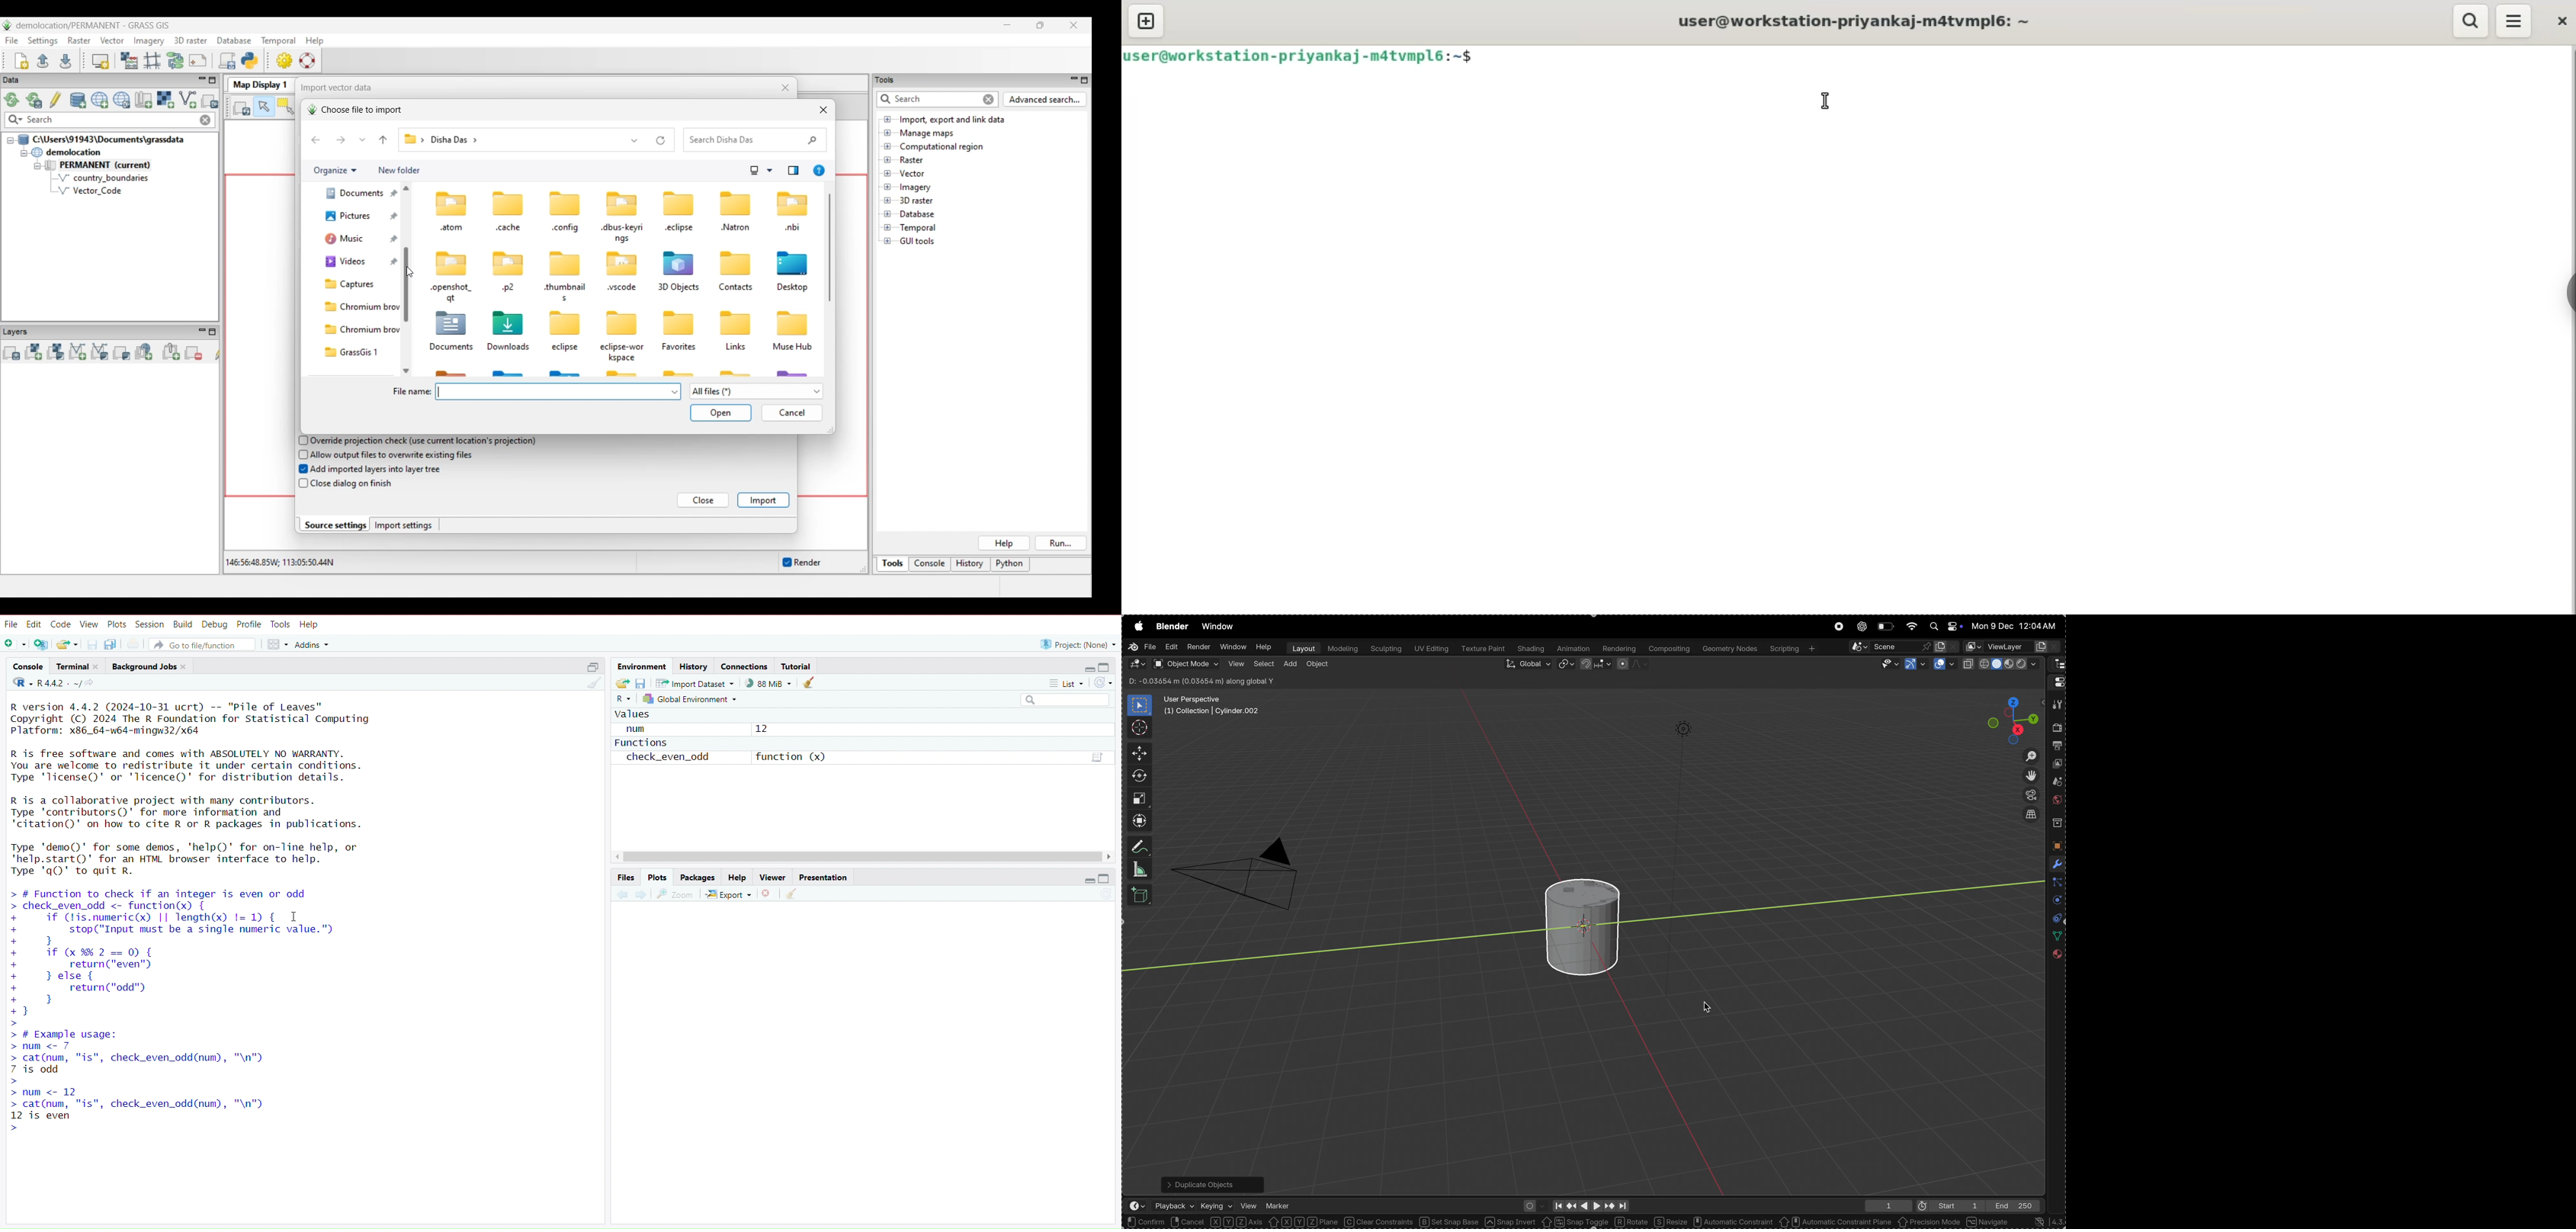 This screenshot has height=1232, width=2576. I want to click on expand, so click(589, 669).